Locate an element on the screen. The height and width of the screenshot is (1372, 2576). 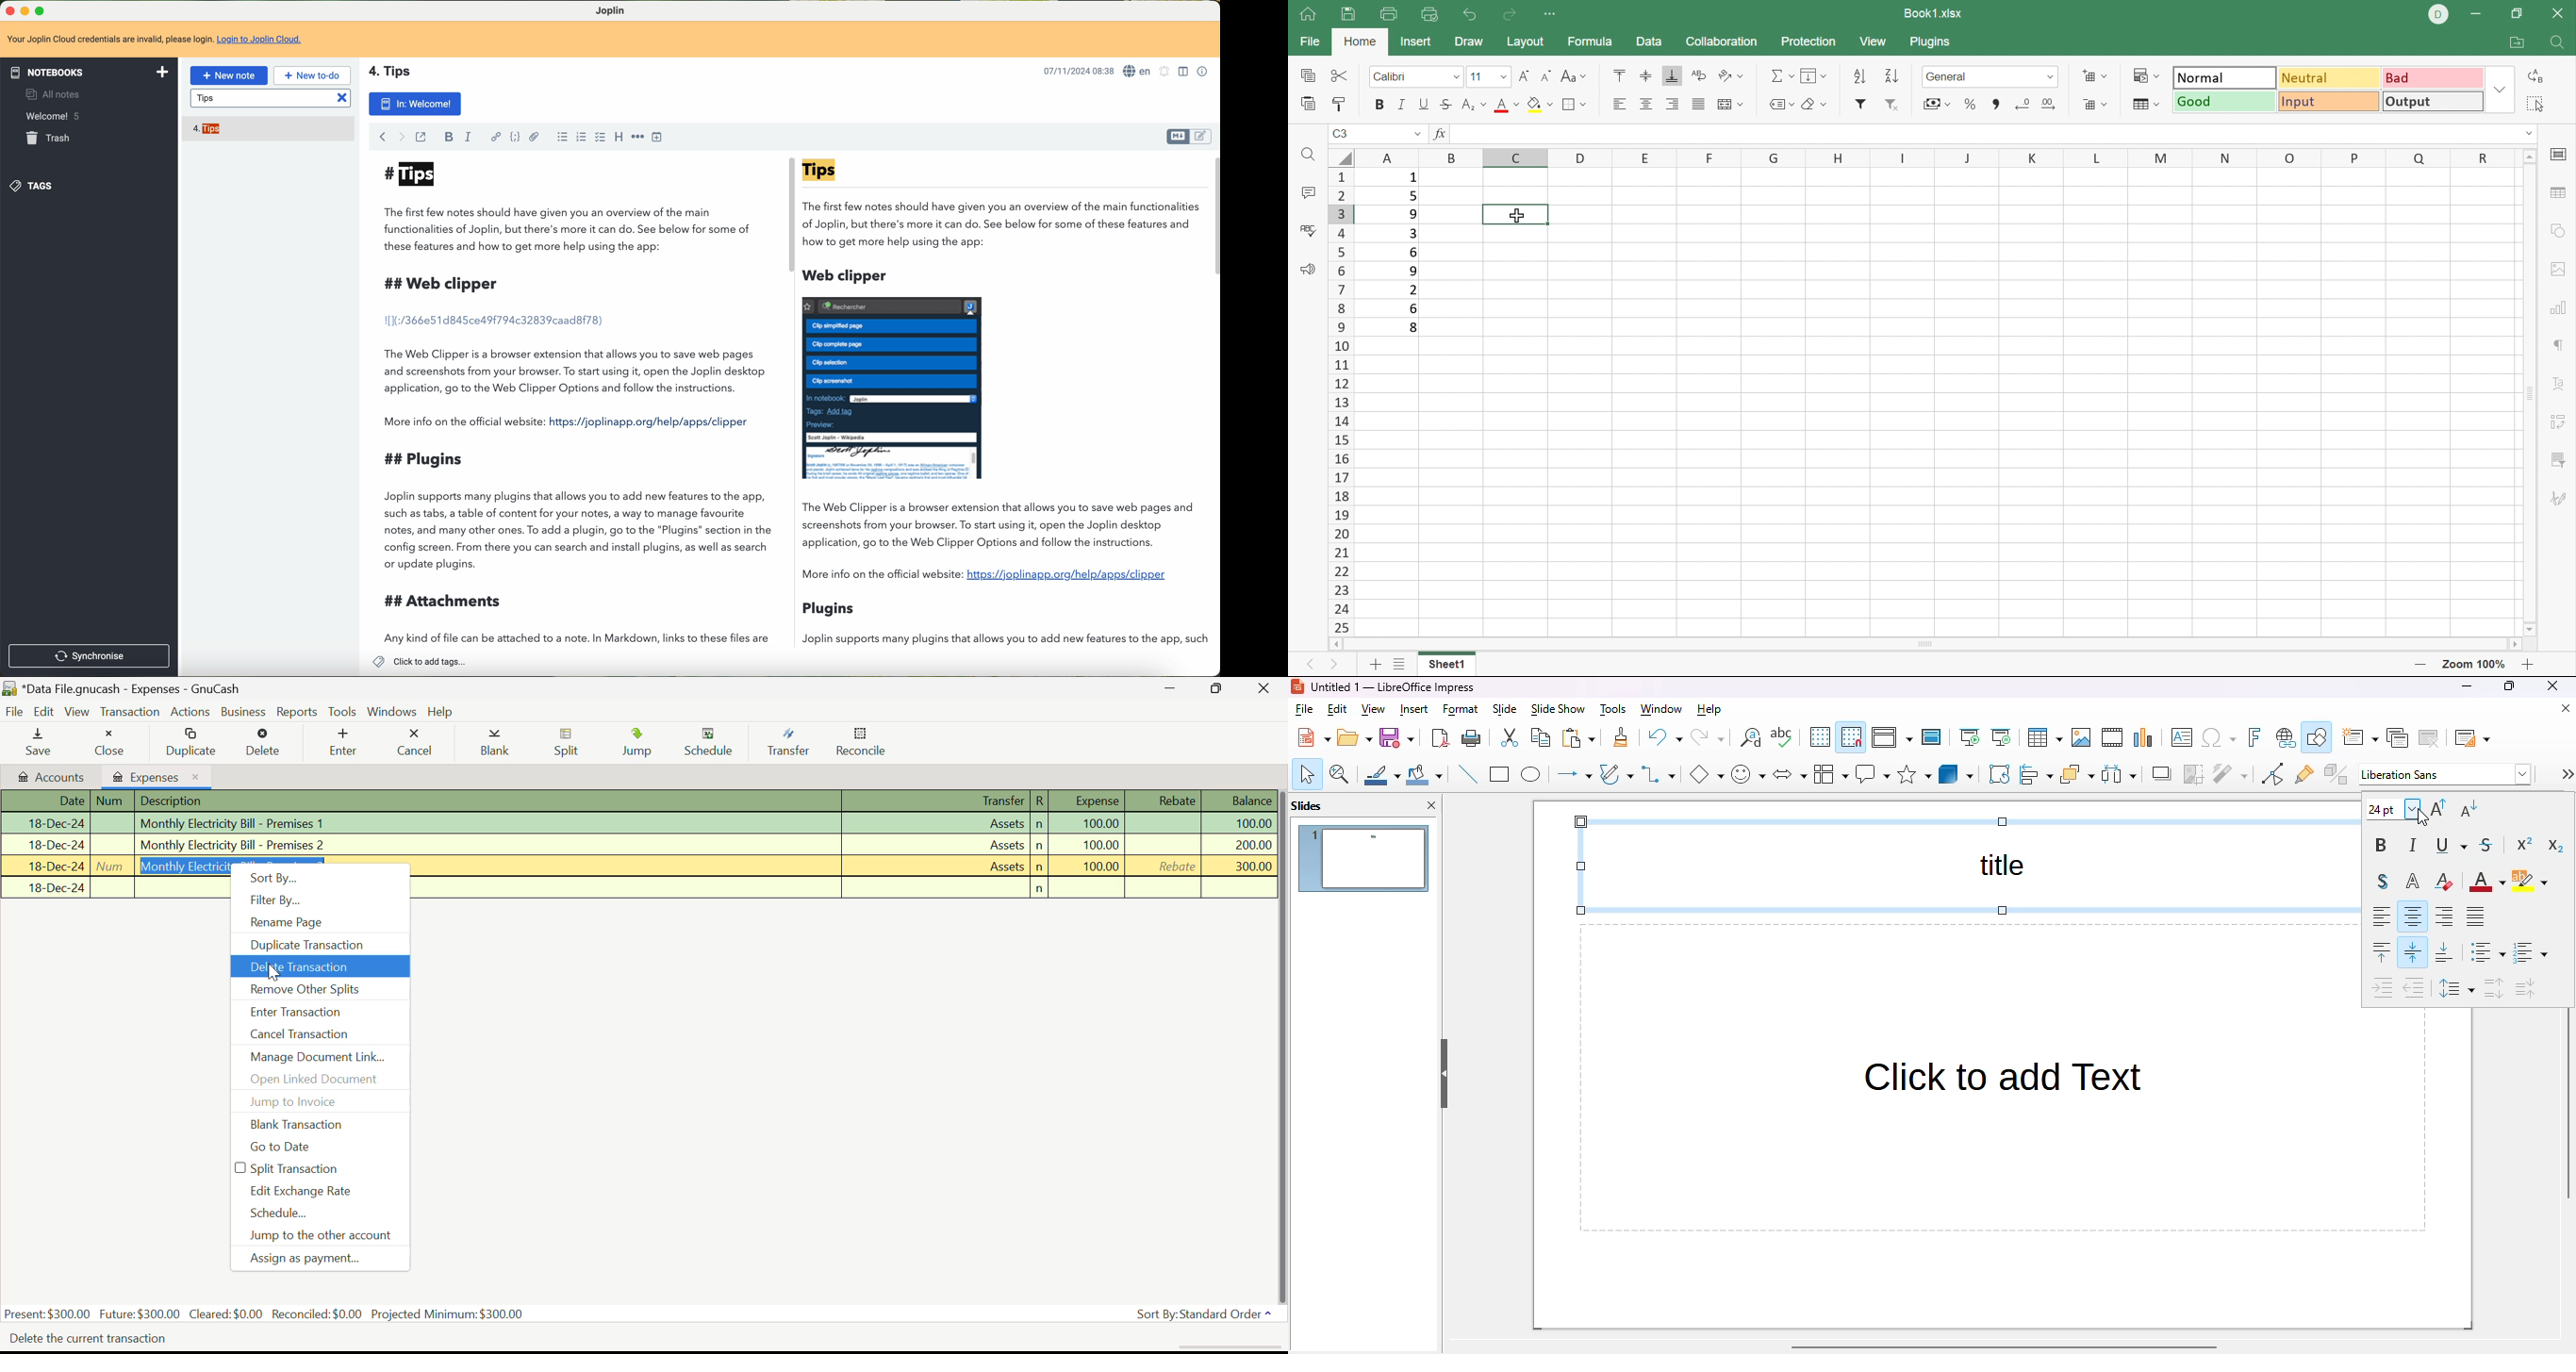
delete slide is located at coordinates (2429, 738).